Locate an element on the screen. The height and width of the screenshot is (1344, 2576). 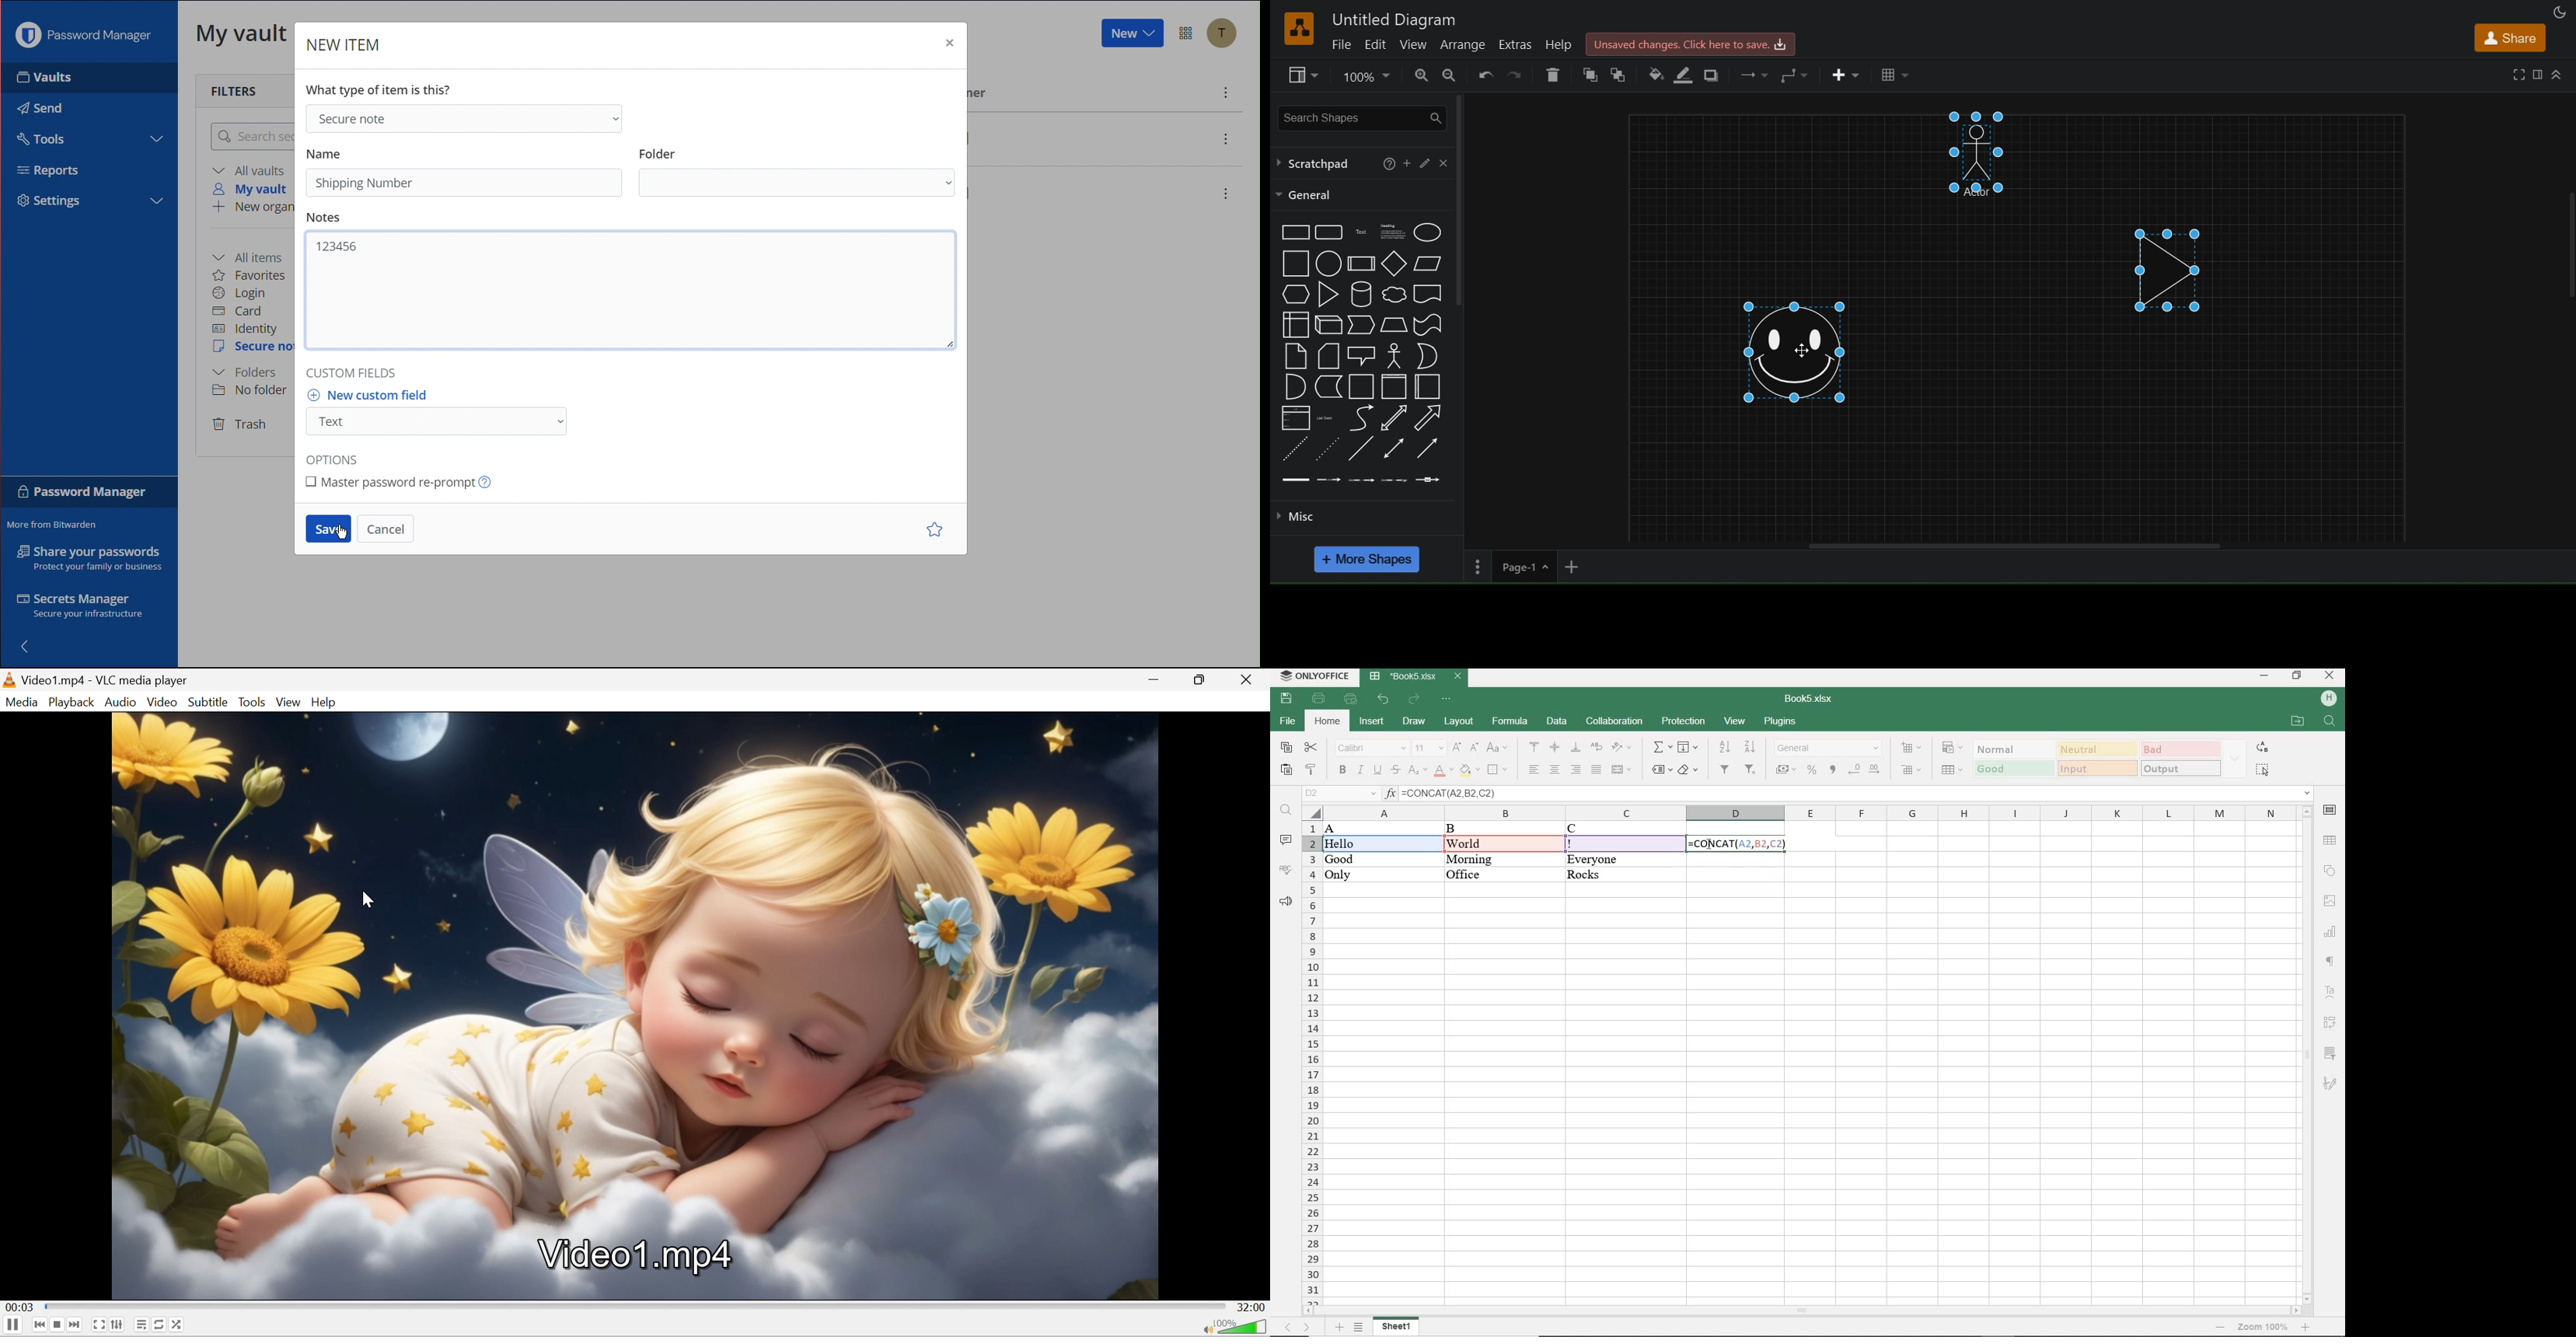
Trash is located at coordinates (242, 425).